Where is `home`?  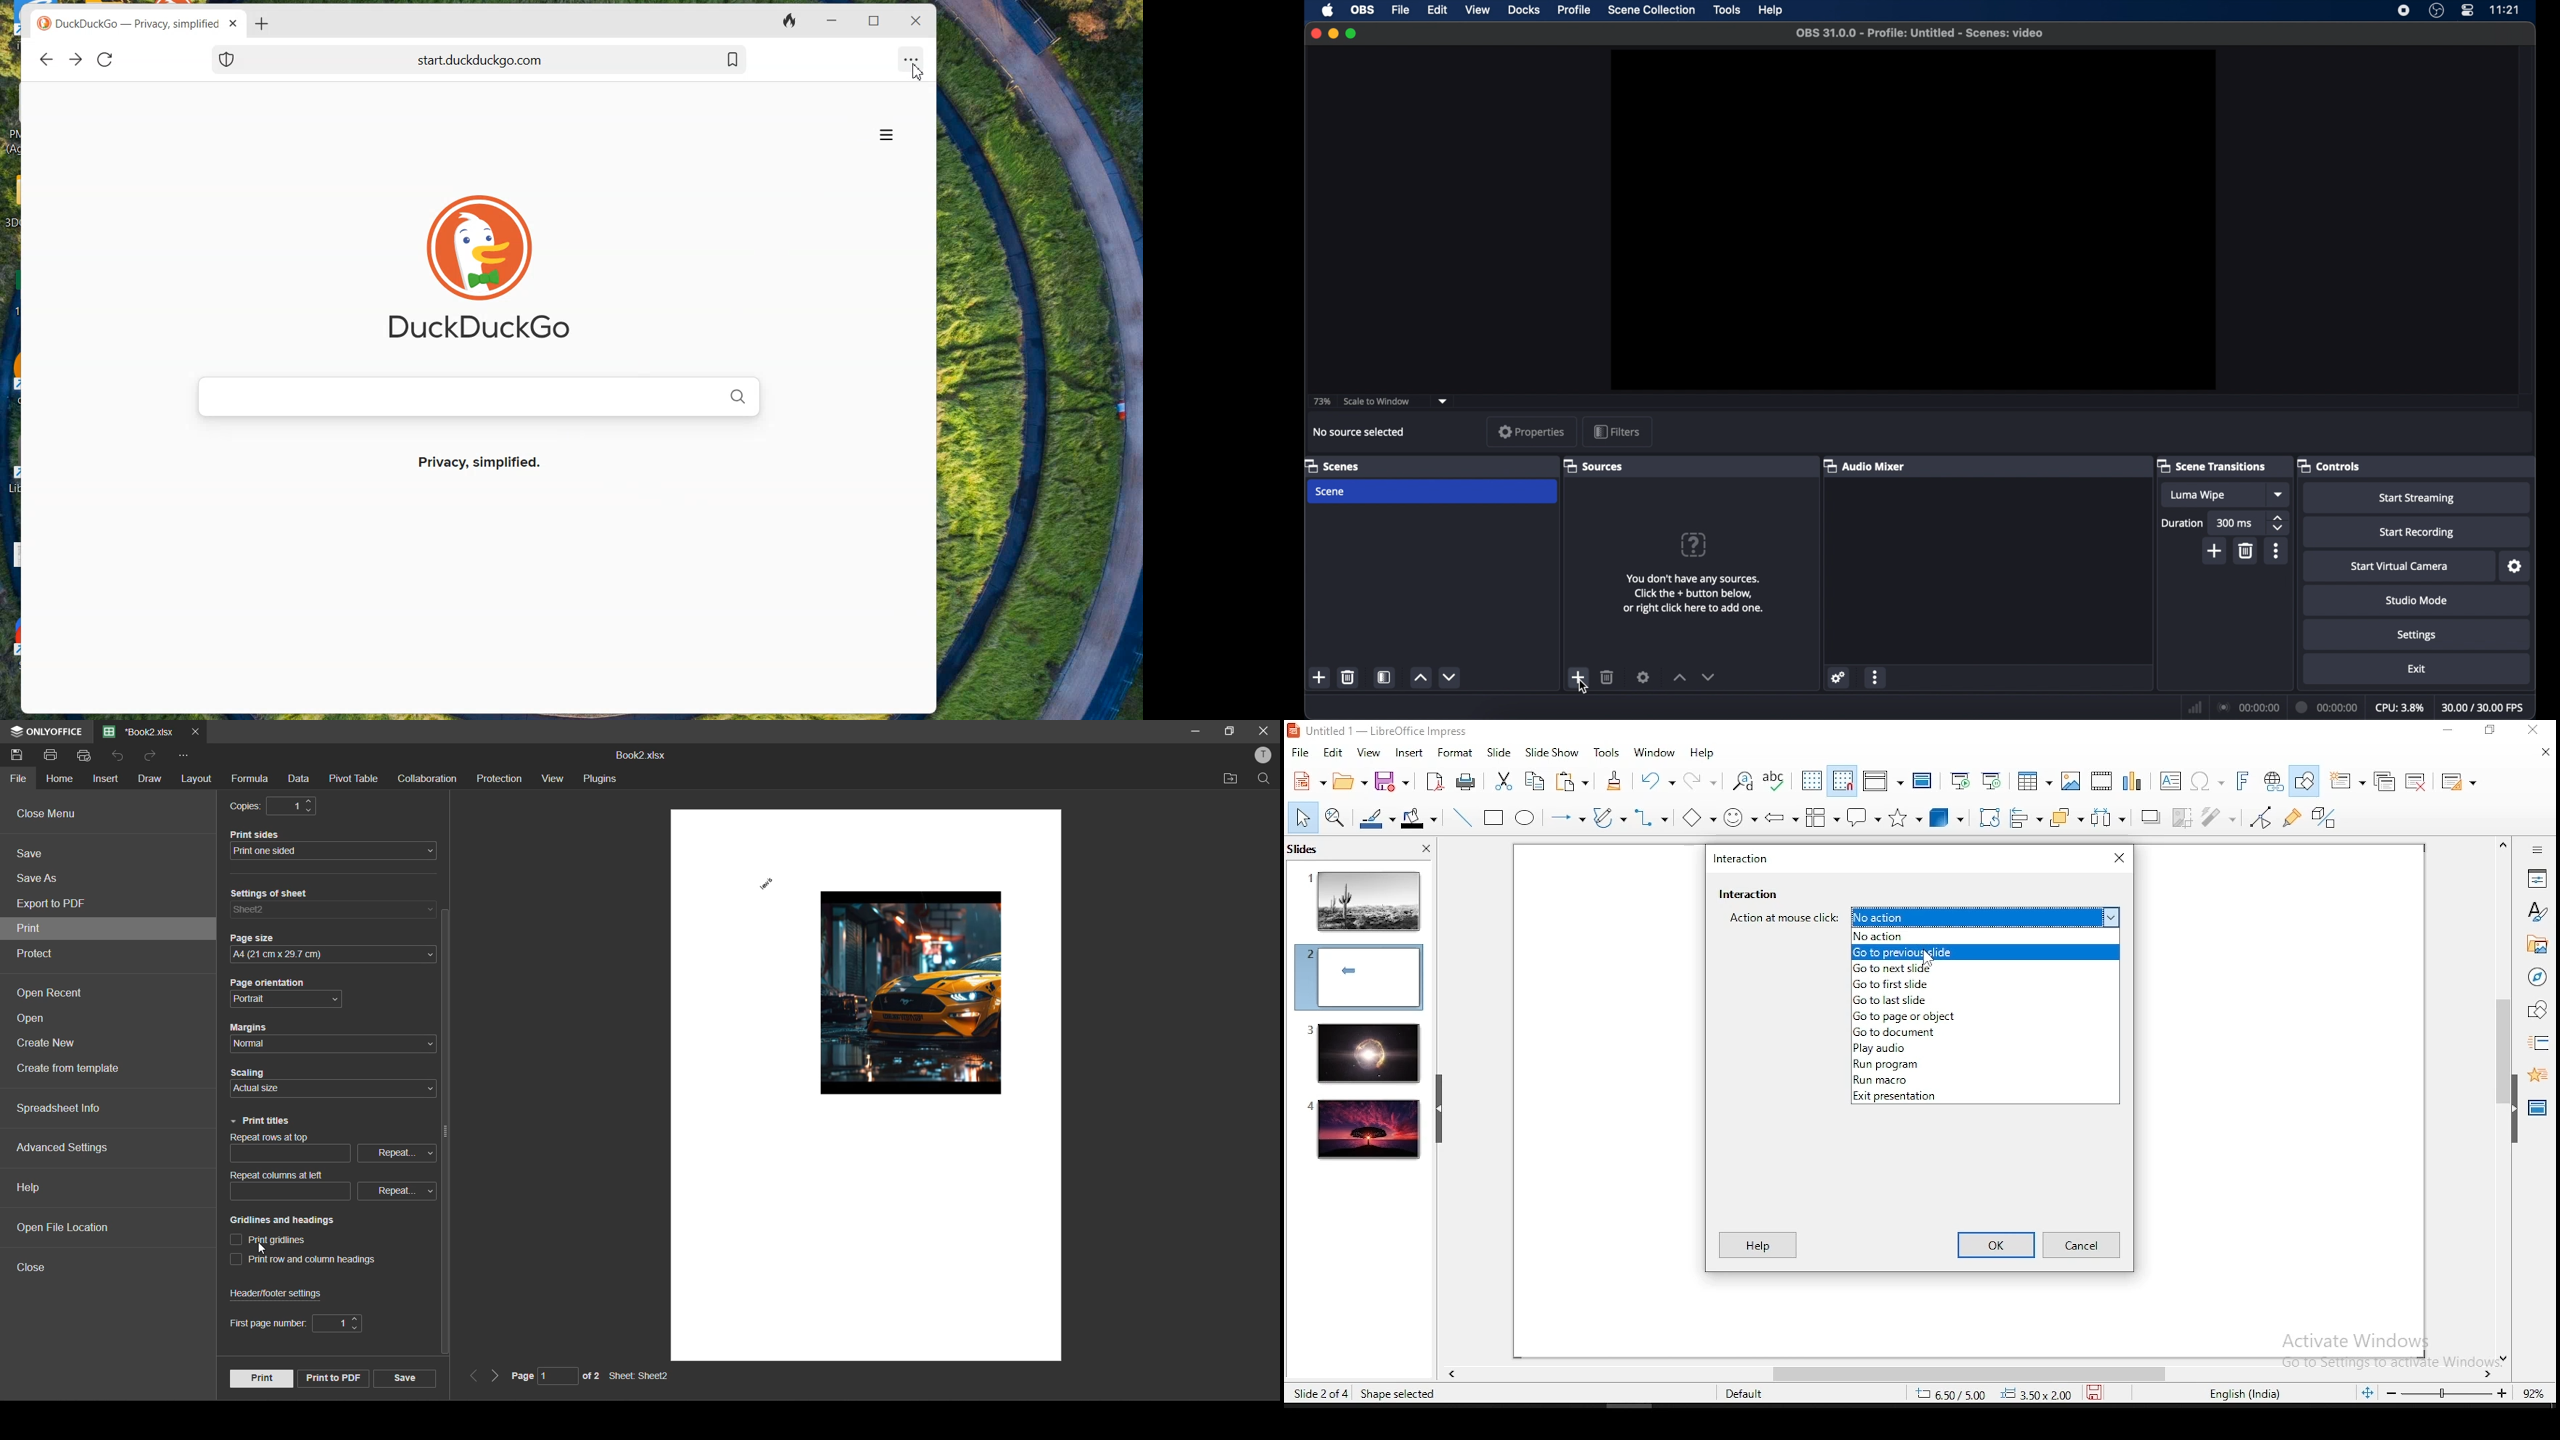
home is located at coordinates (58, 781).